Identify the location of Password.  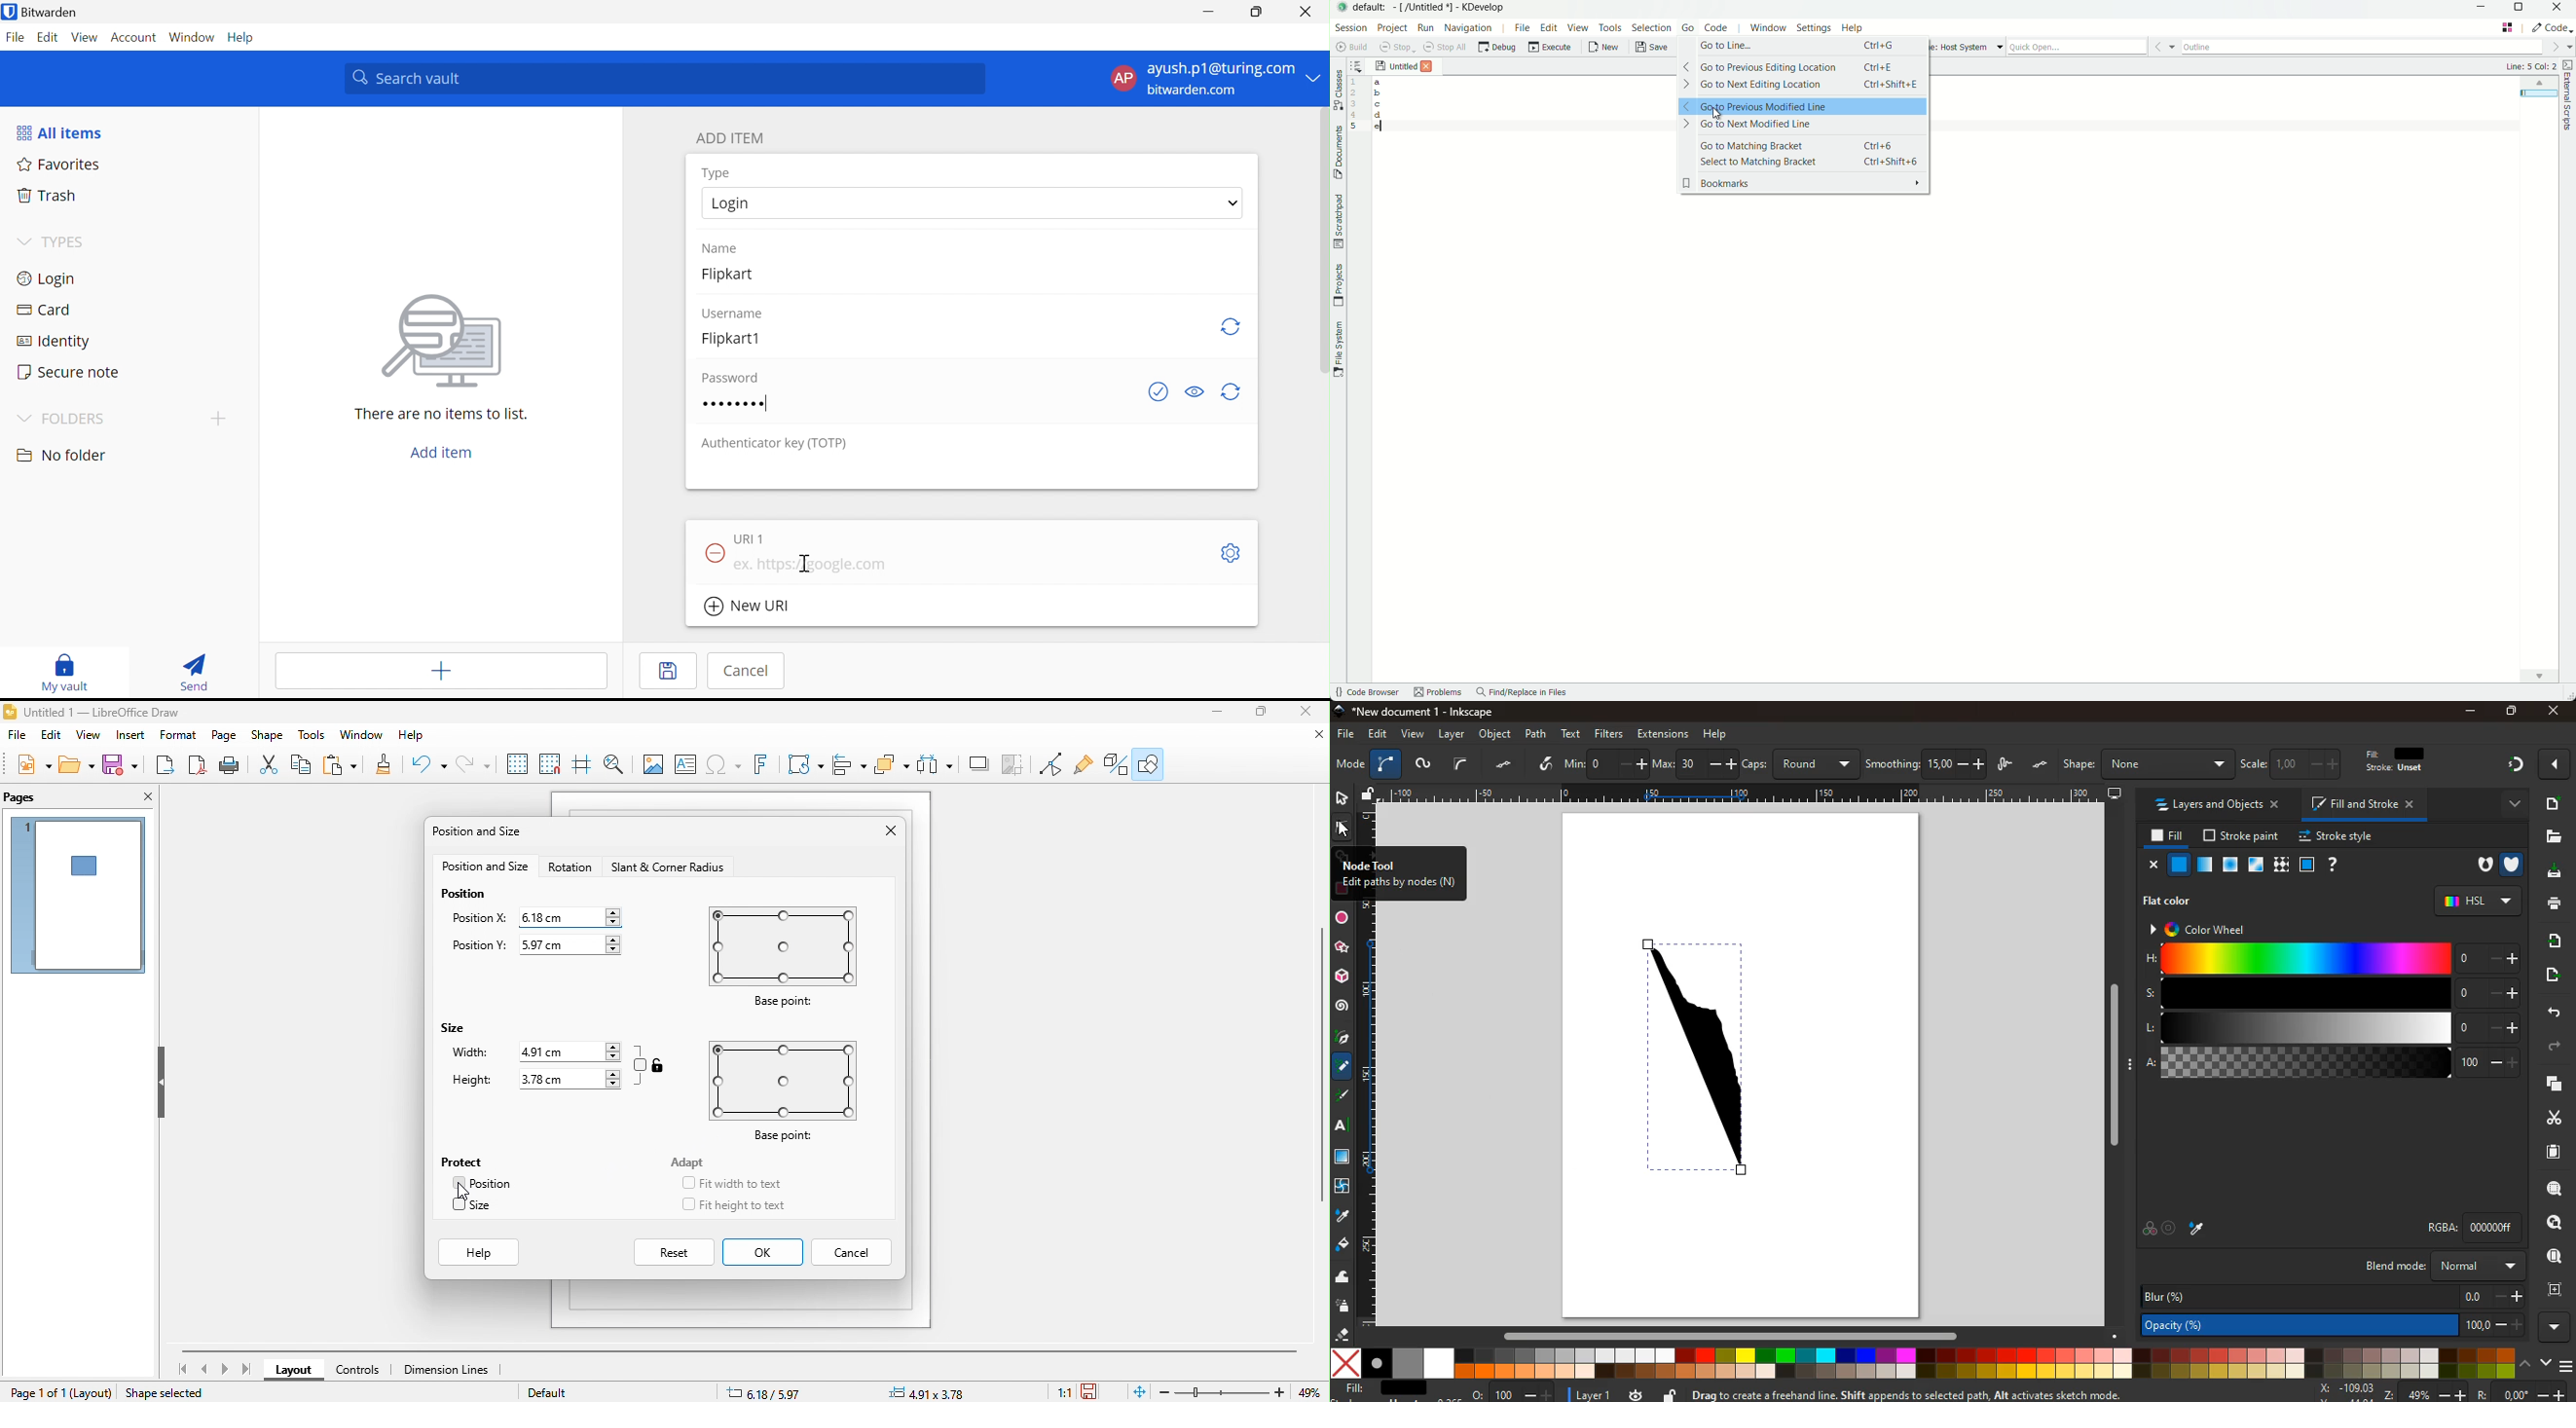
(727, 377).